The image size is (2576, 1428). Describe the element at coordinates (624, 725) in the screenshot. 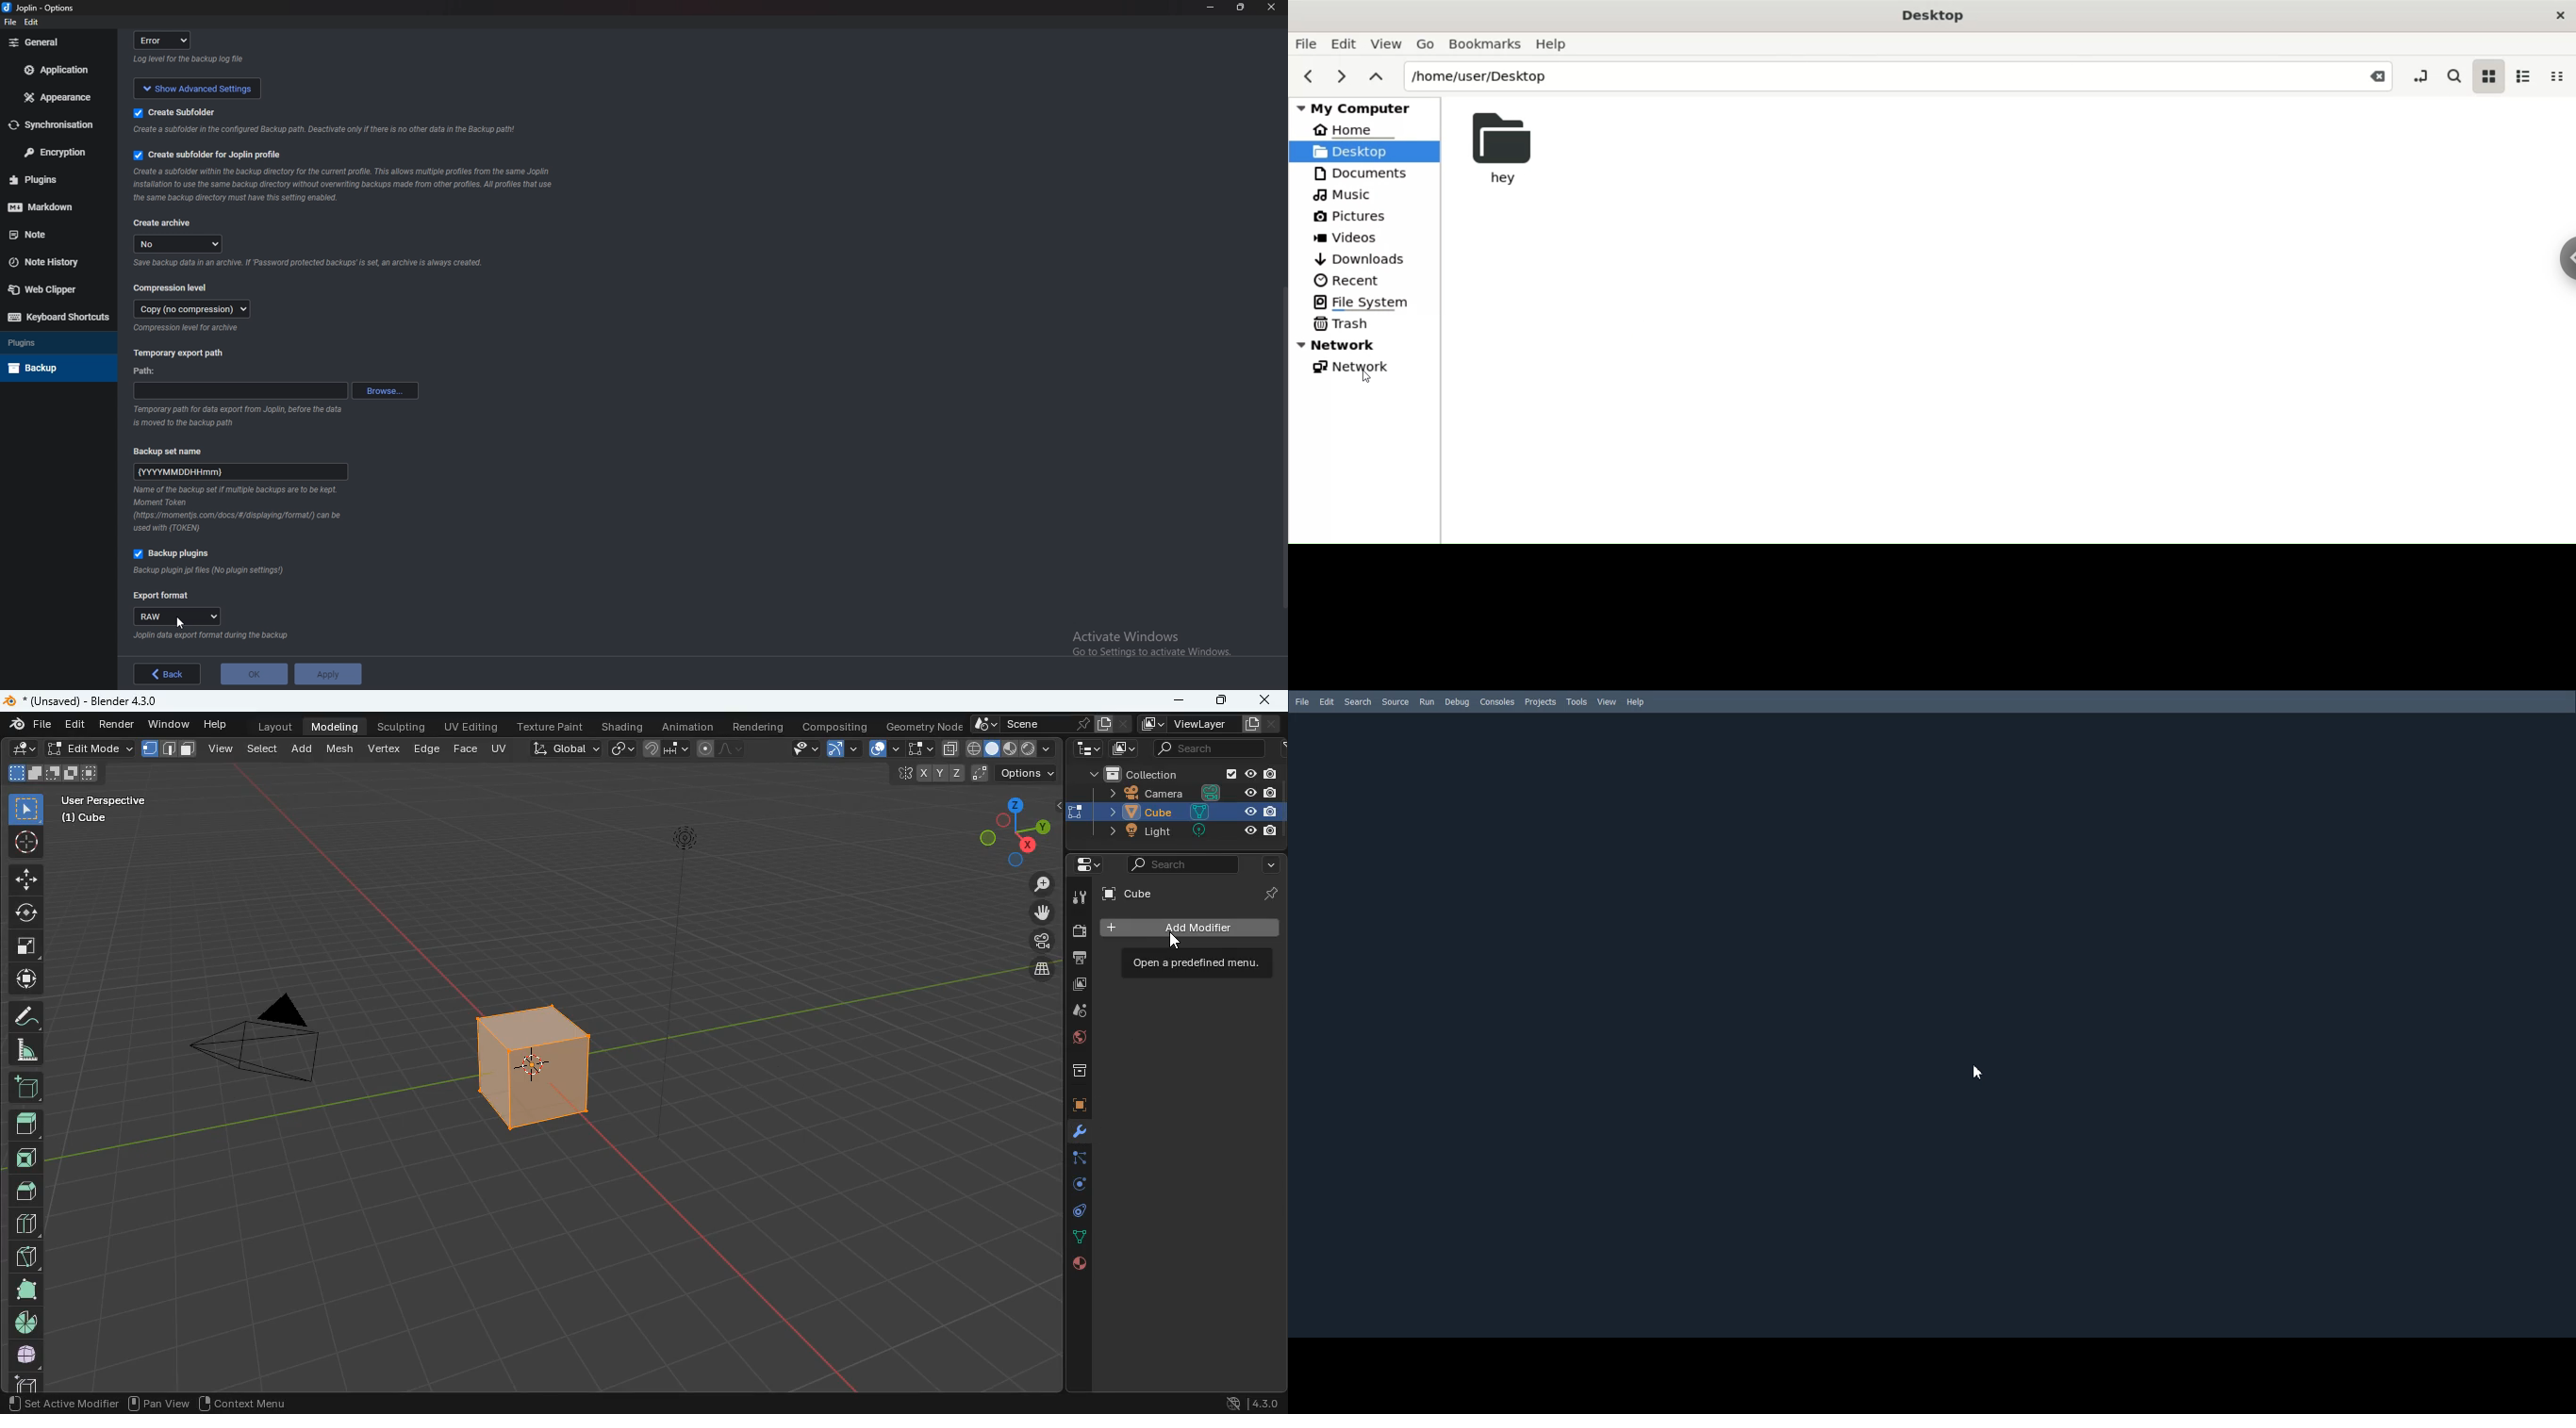

I see `shading` at that location.